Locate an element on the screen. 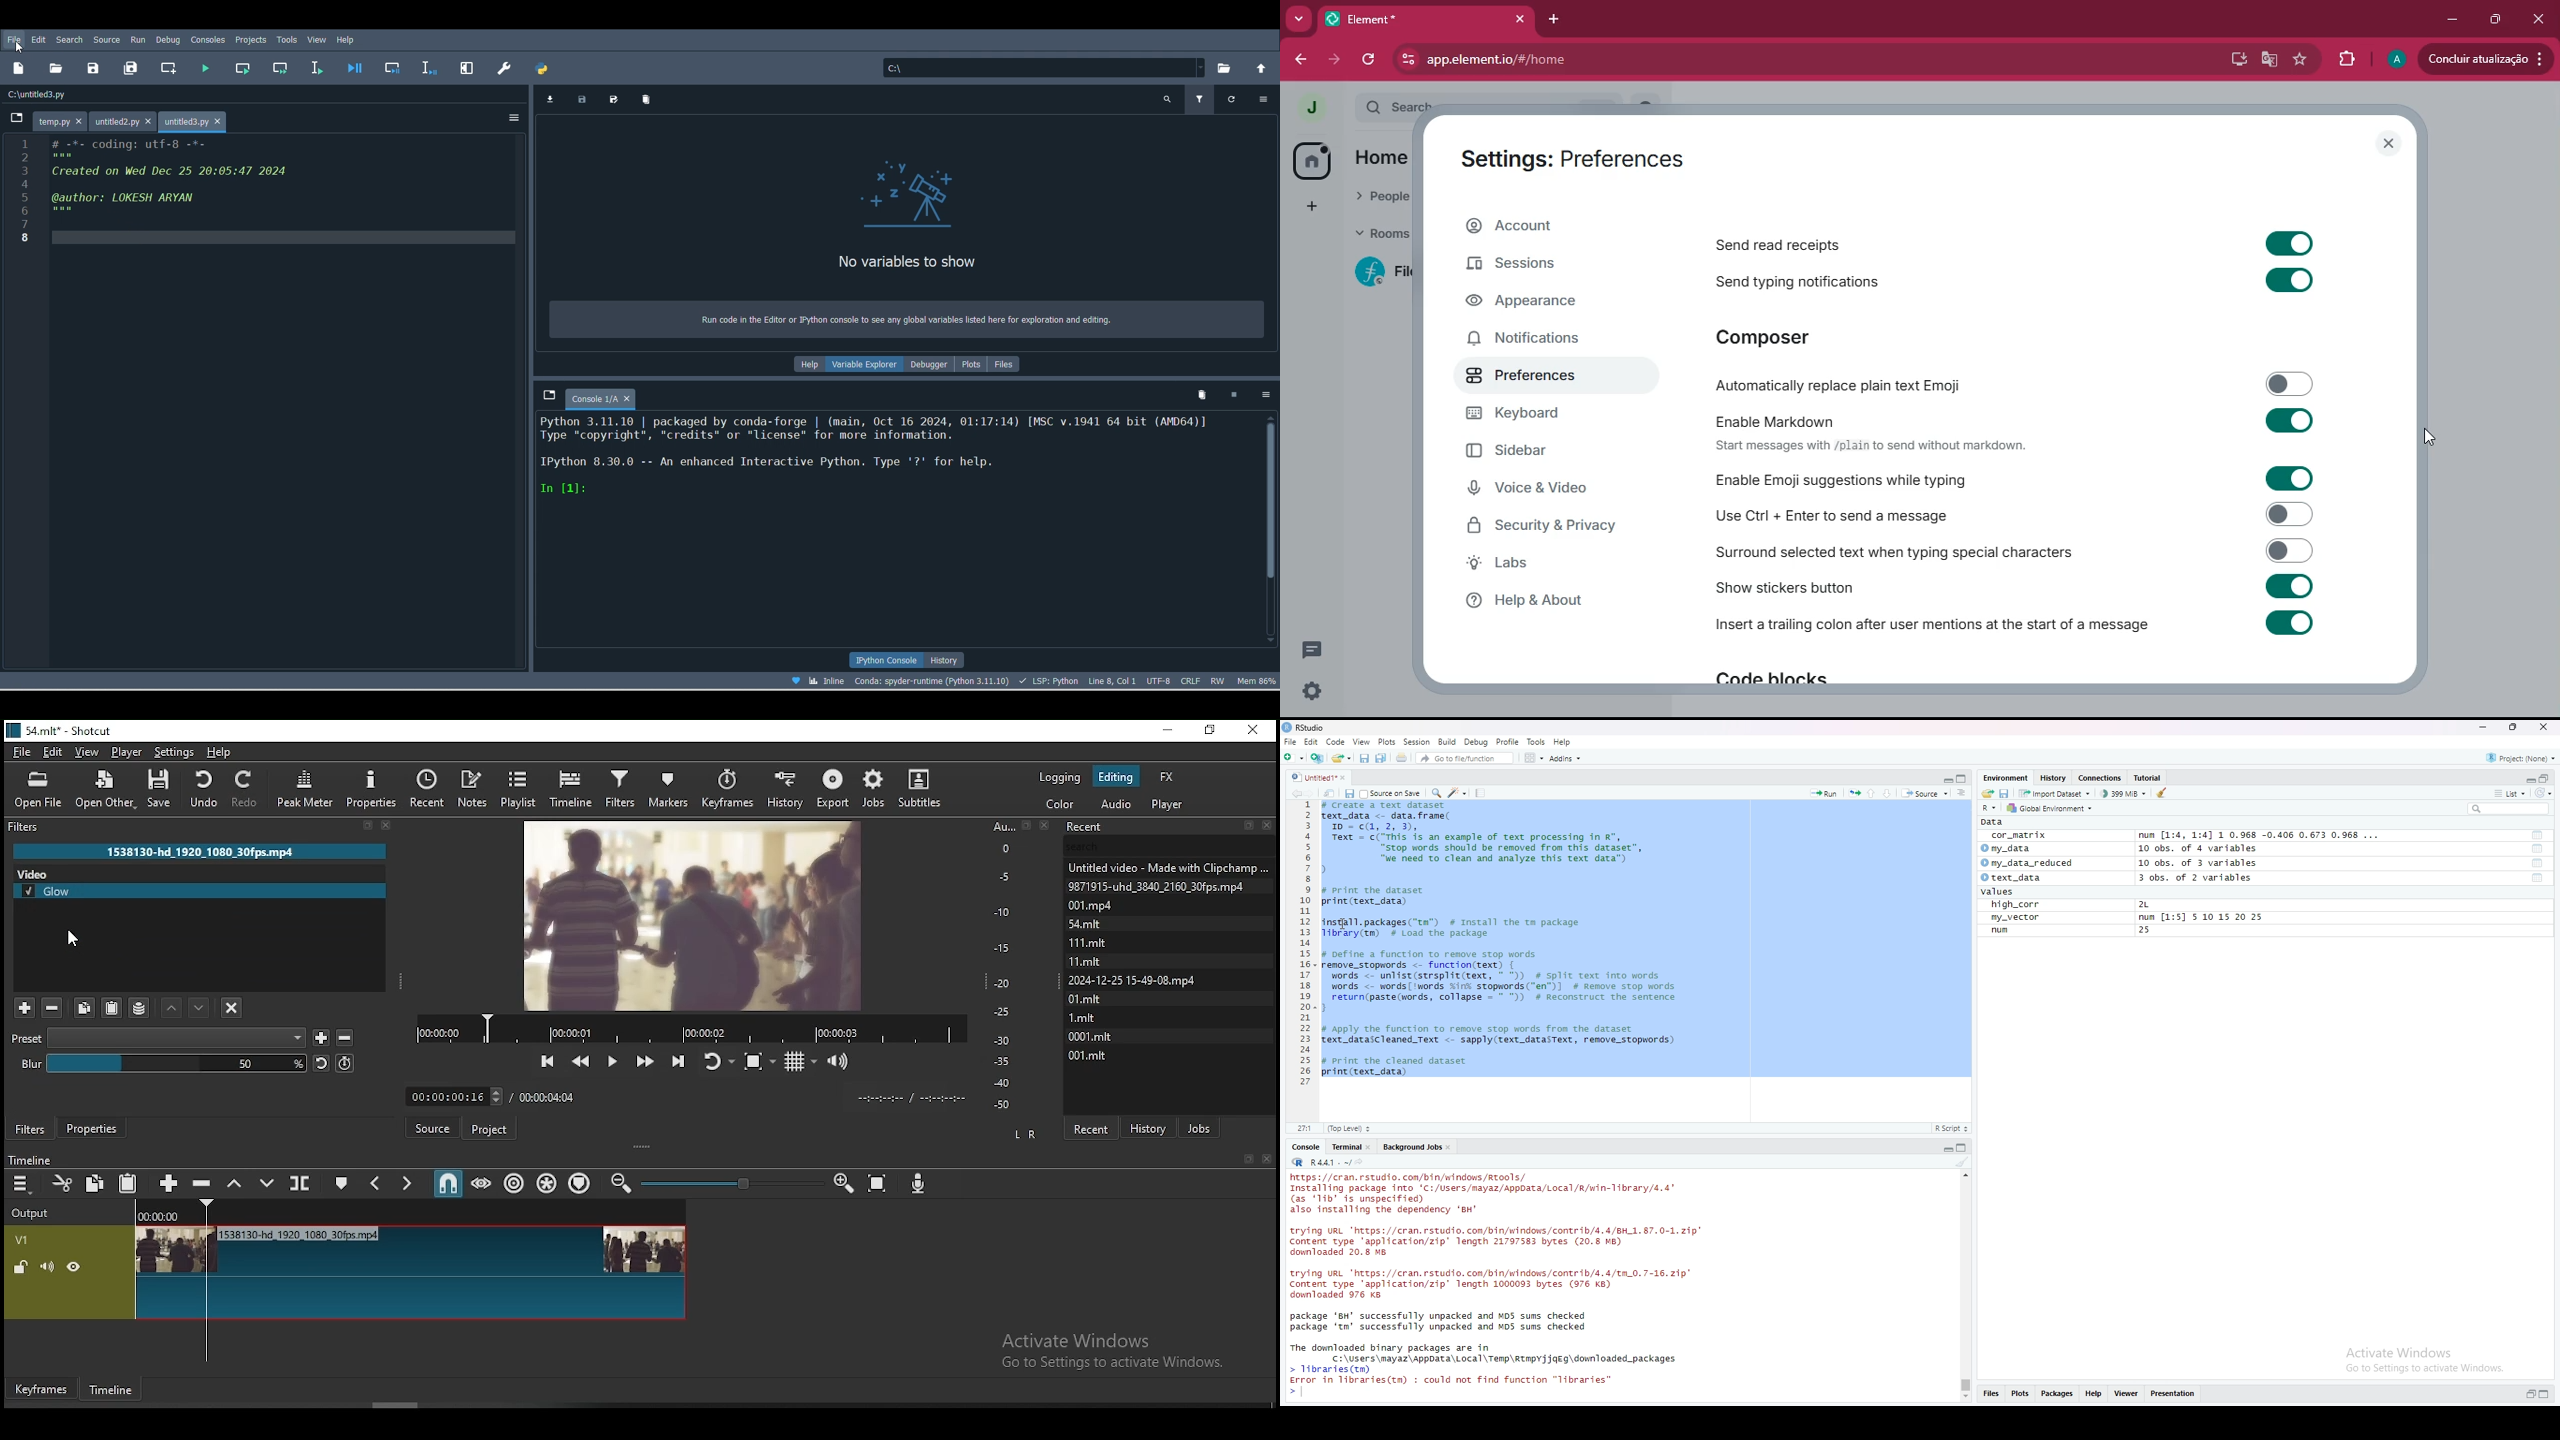 This screenshot has height=1456, width=2576. Browse tabs is located at coordinates (17, 117).